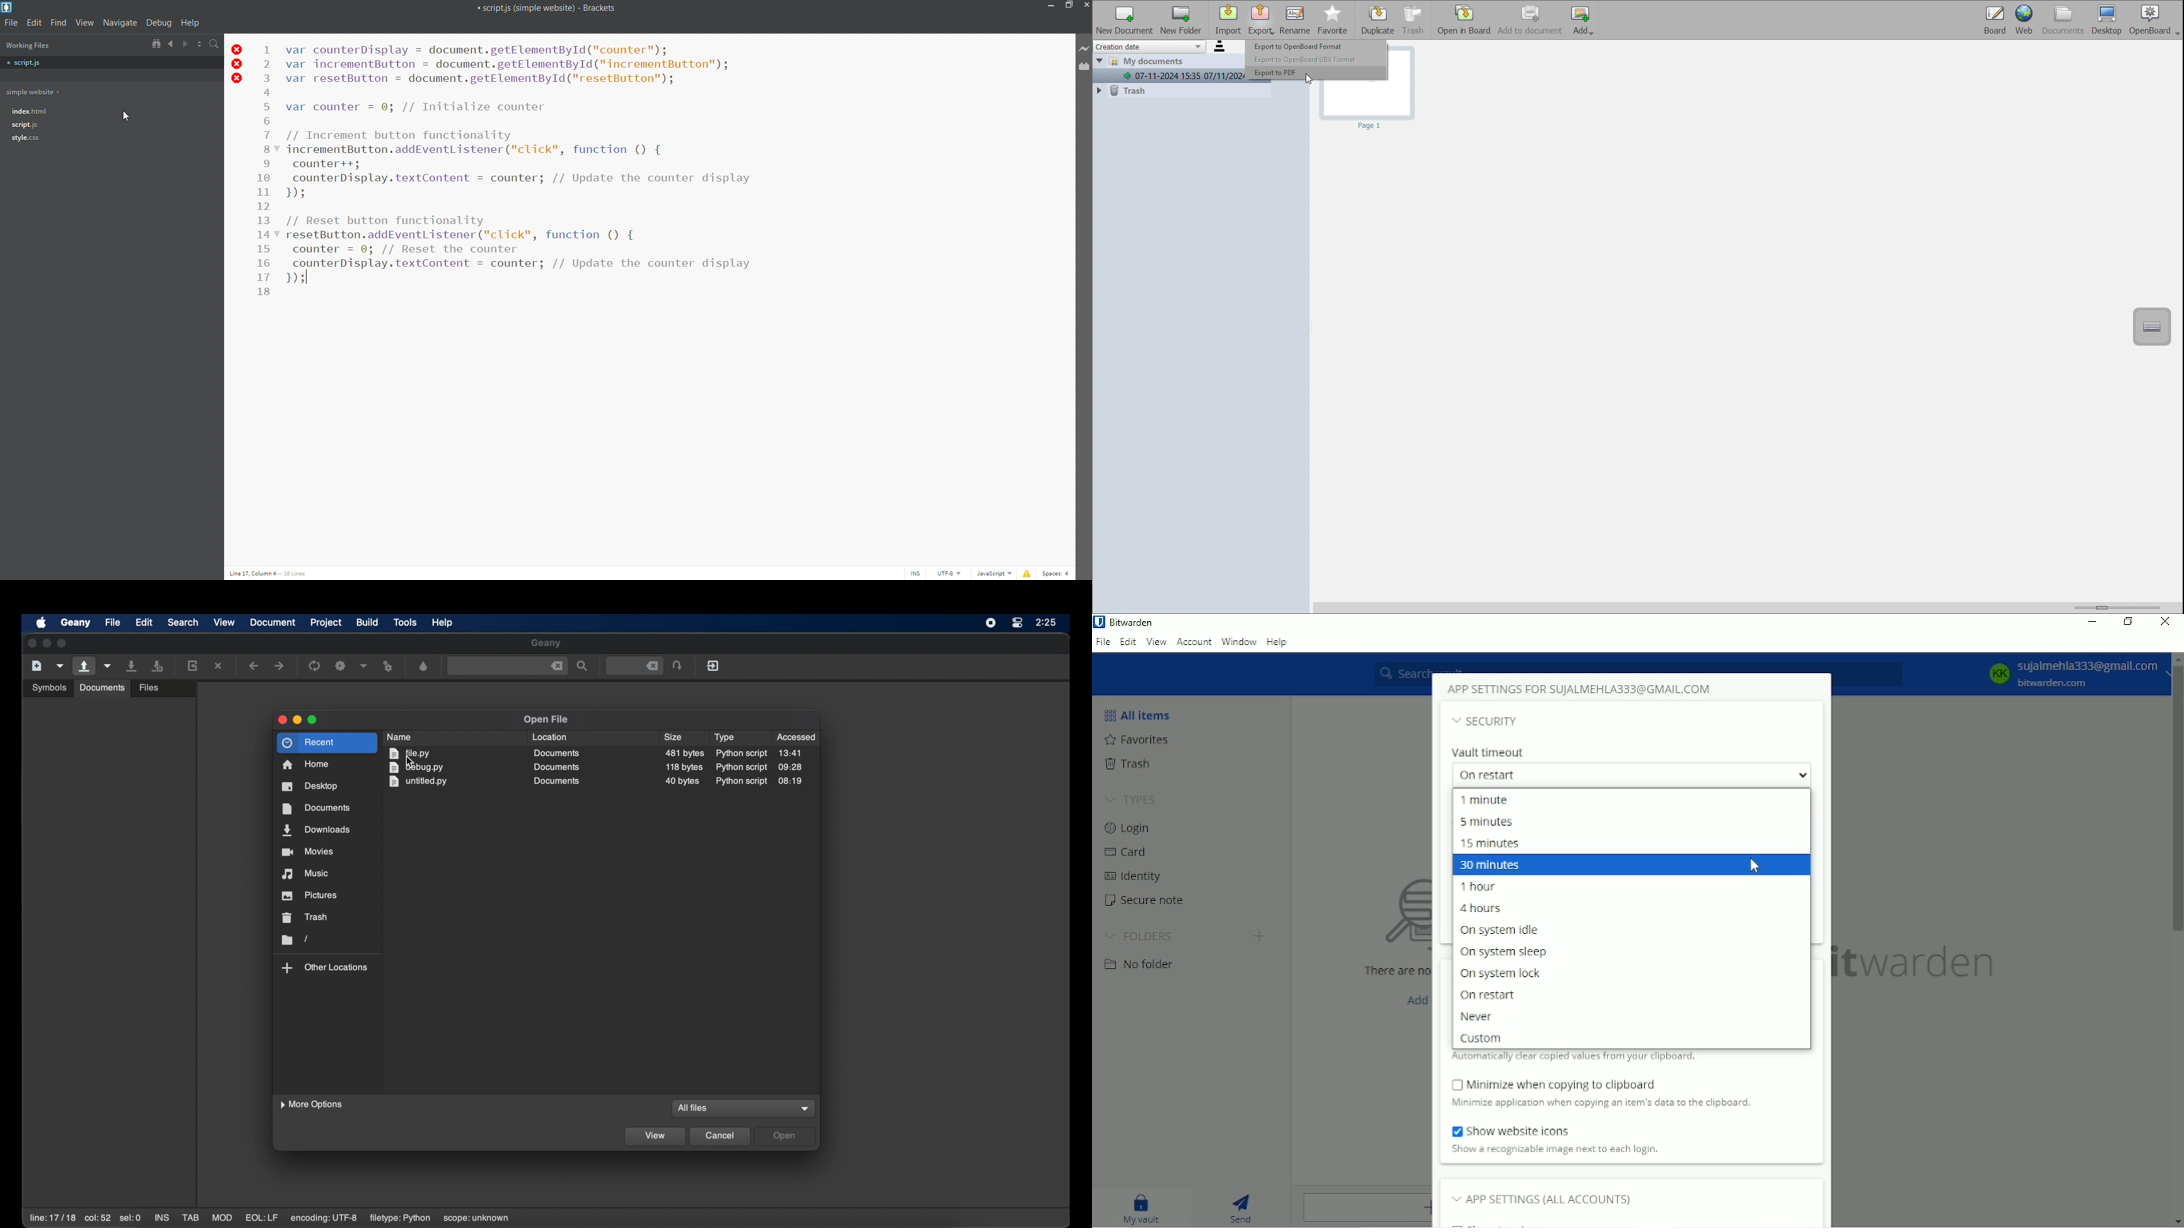  Describe the element at coordinates (1492, 864) in the screenshot. I see `30 minutes` at that location.